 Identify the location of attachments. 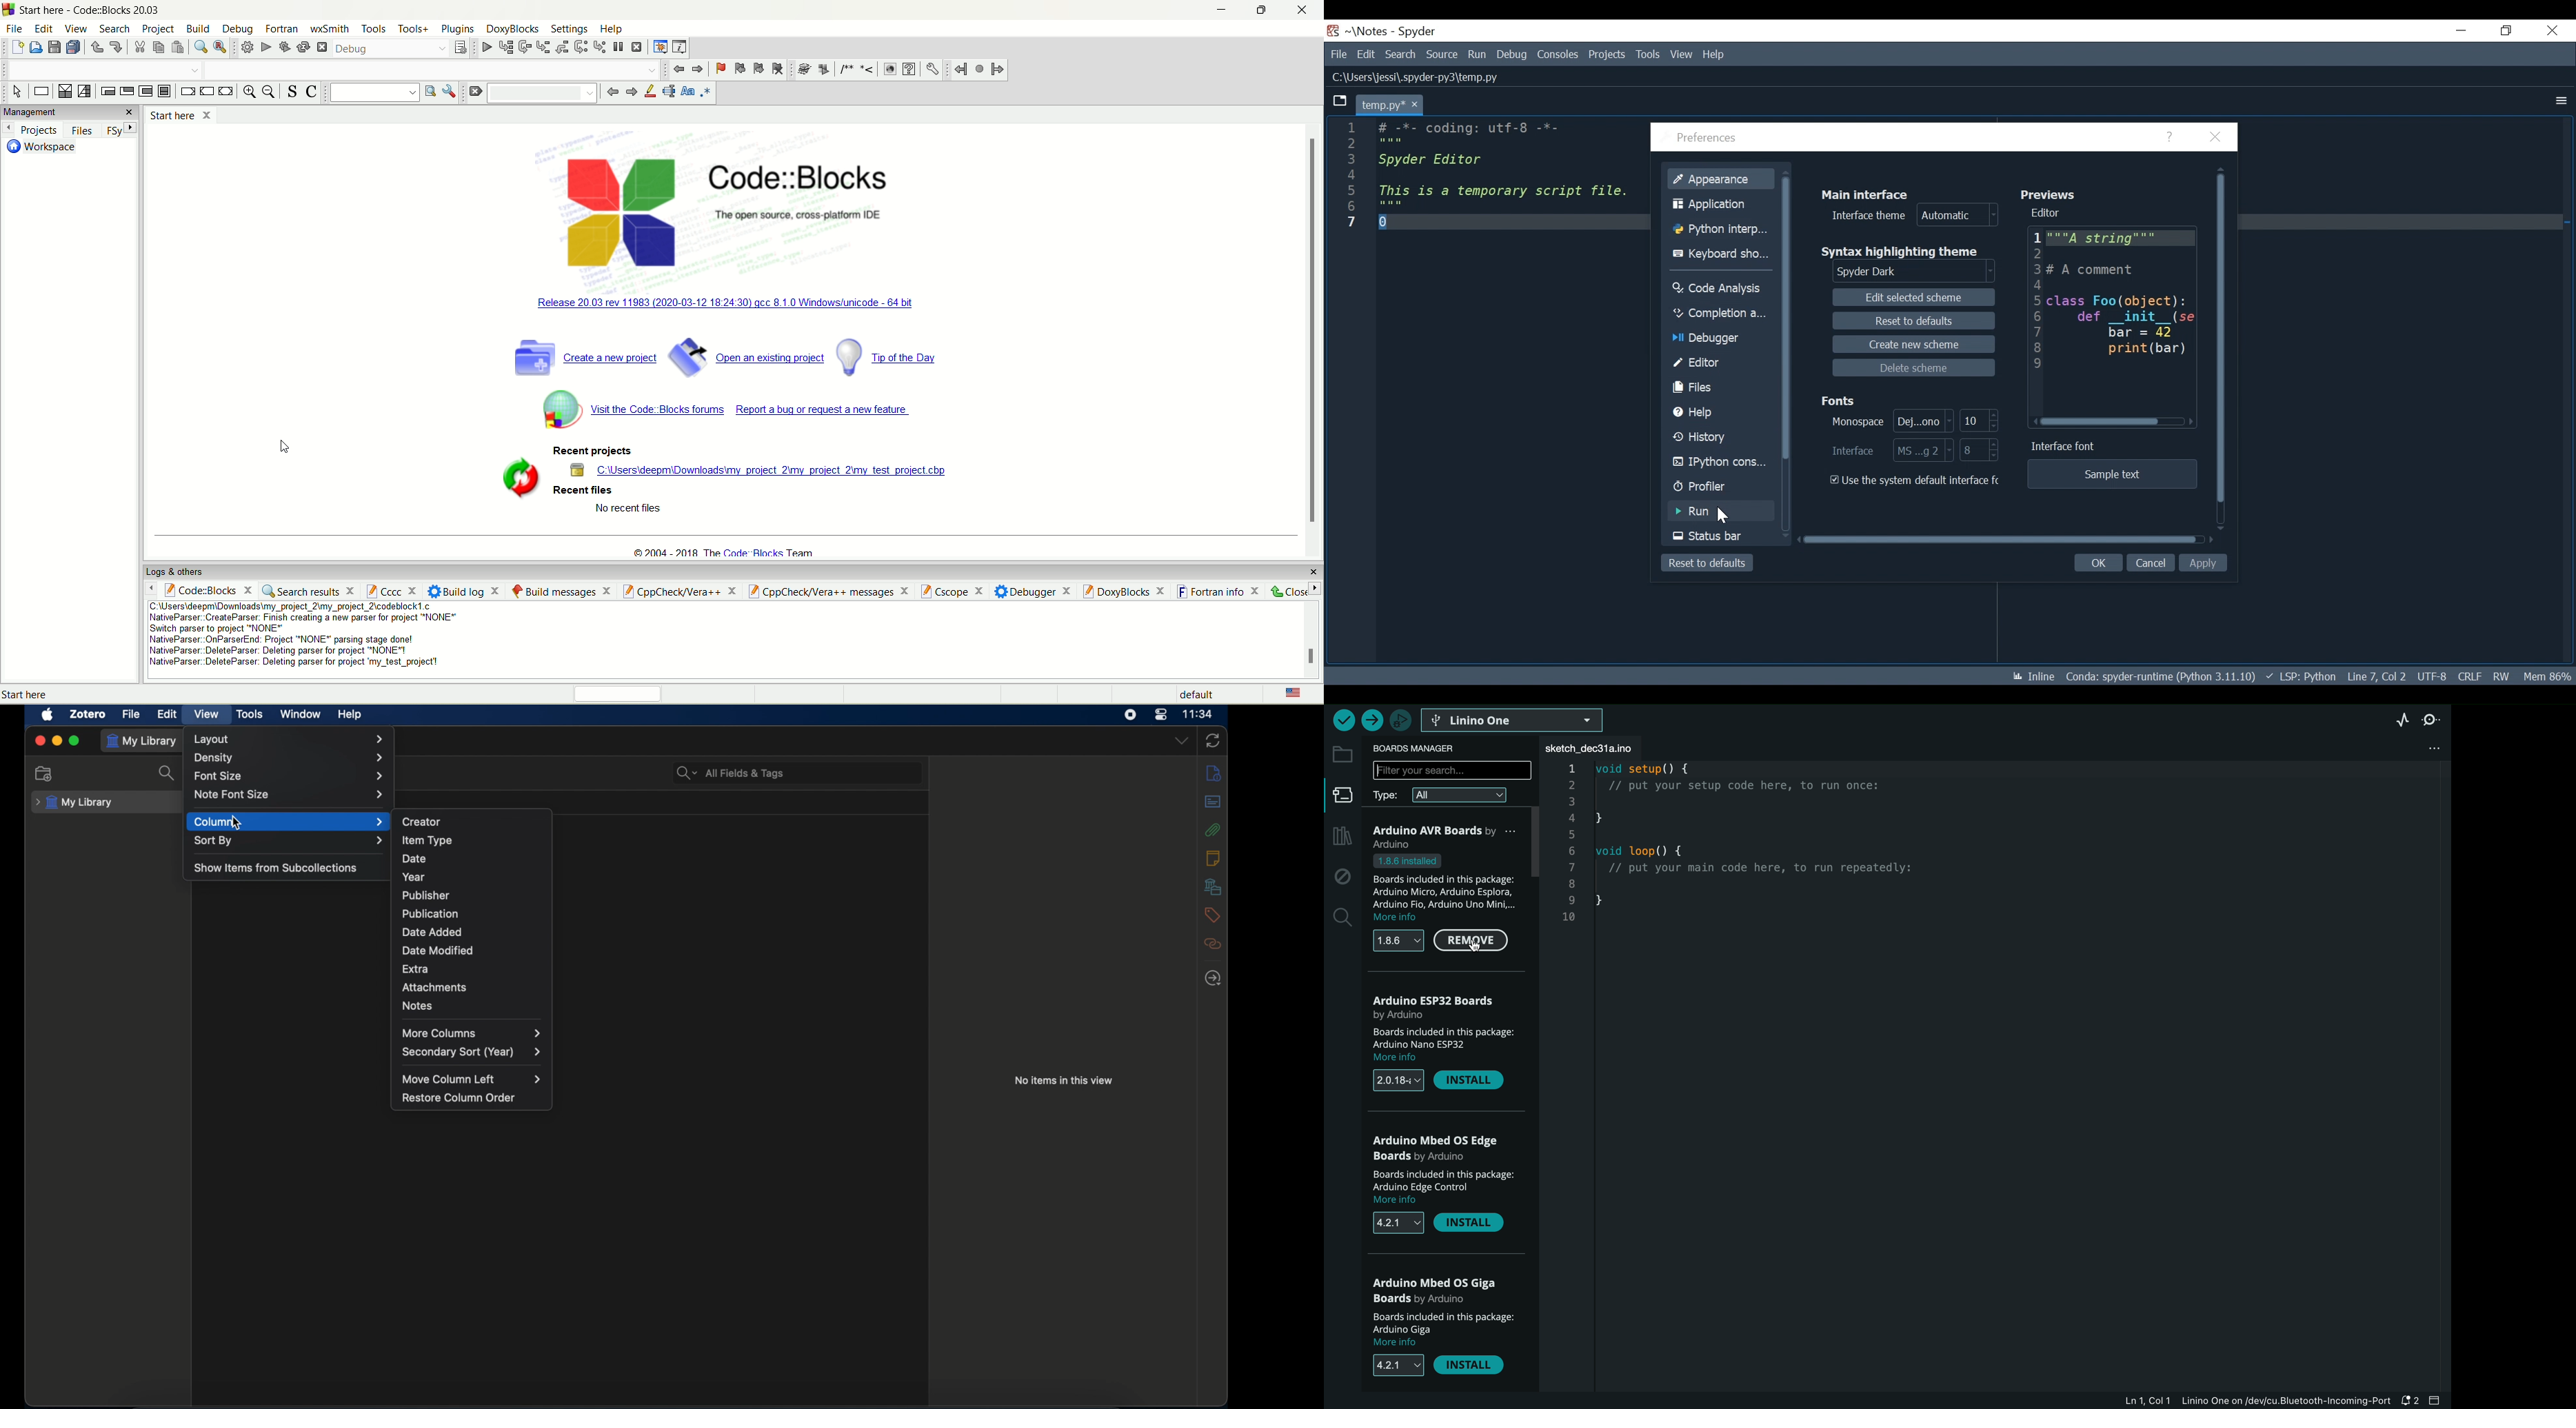
(1214, 830).